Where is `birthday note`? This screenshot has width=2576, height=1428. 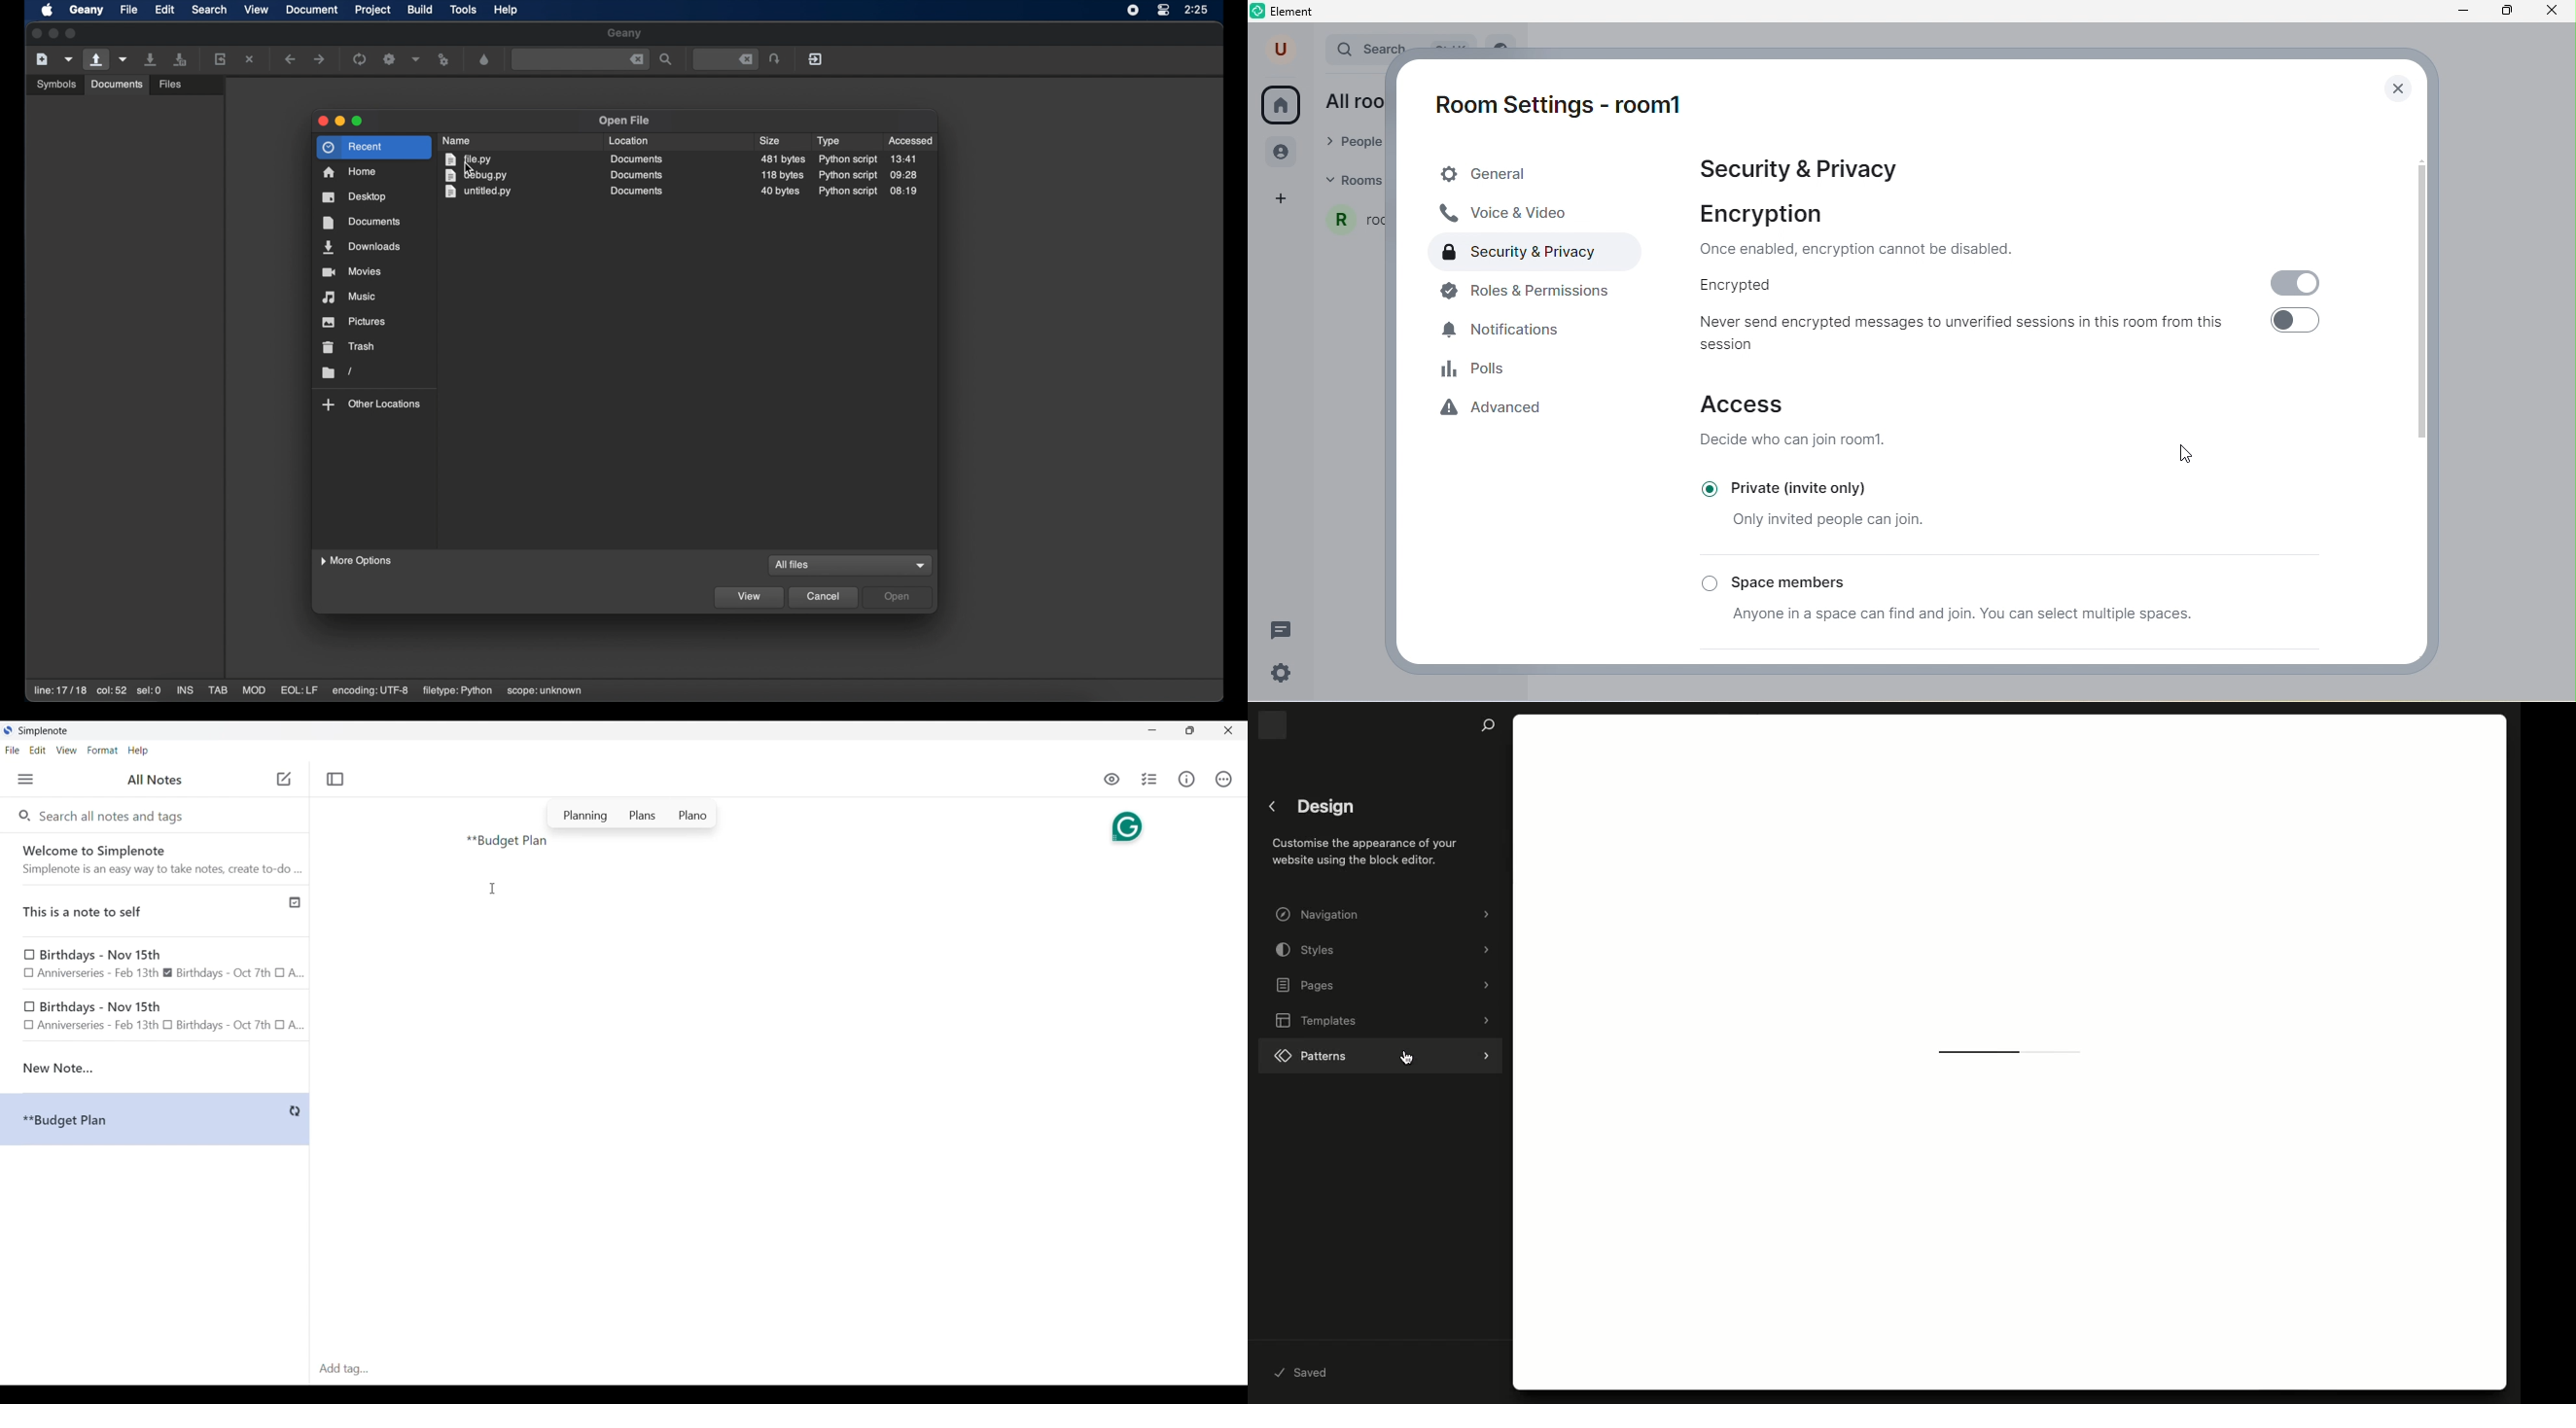
birthday note is located at coordinates (156, 1018).